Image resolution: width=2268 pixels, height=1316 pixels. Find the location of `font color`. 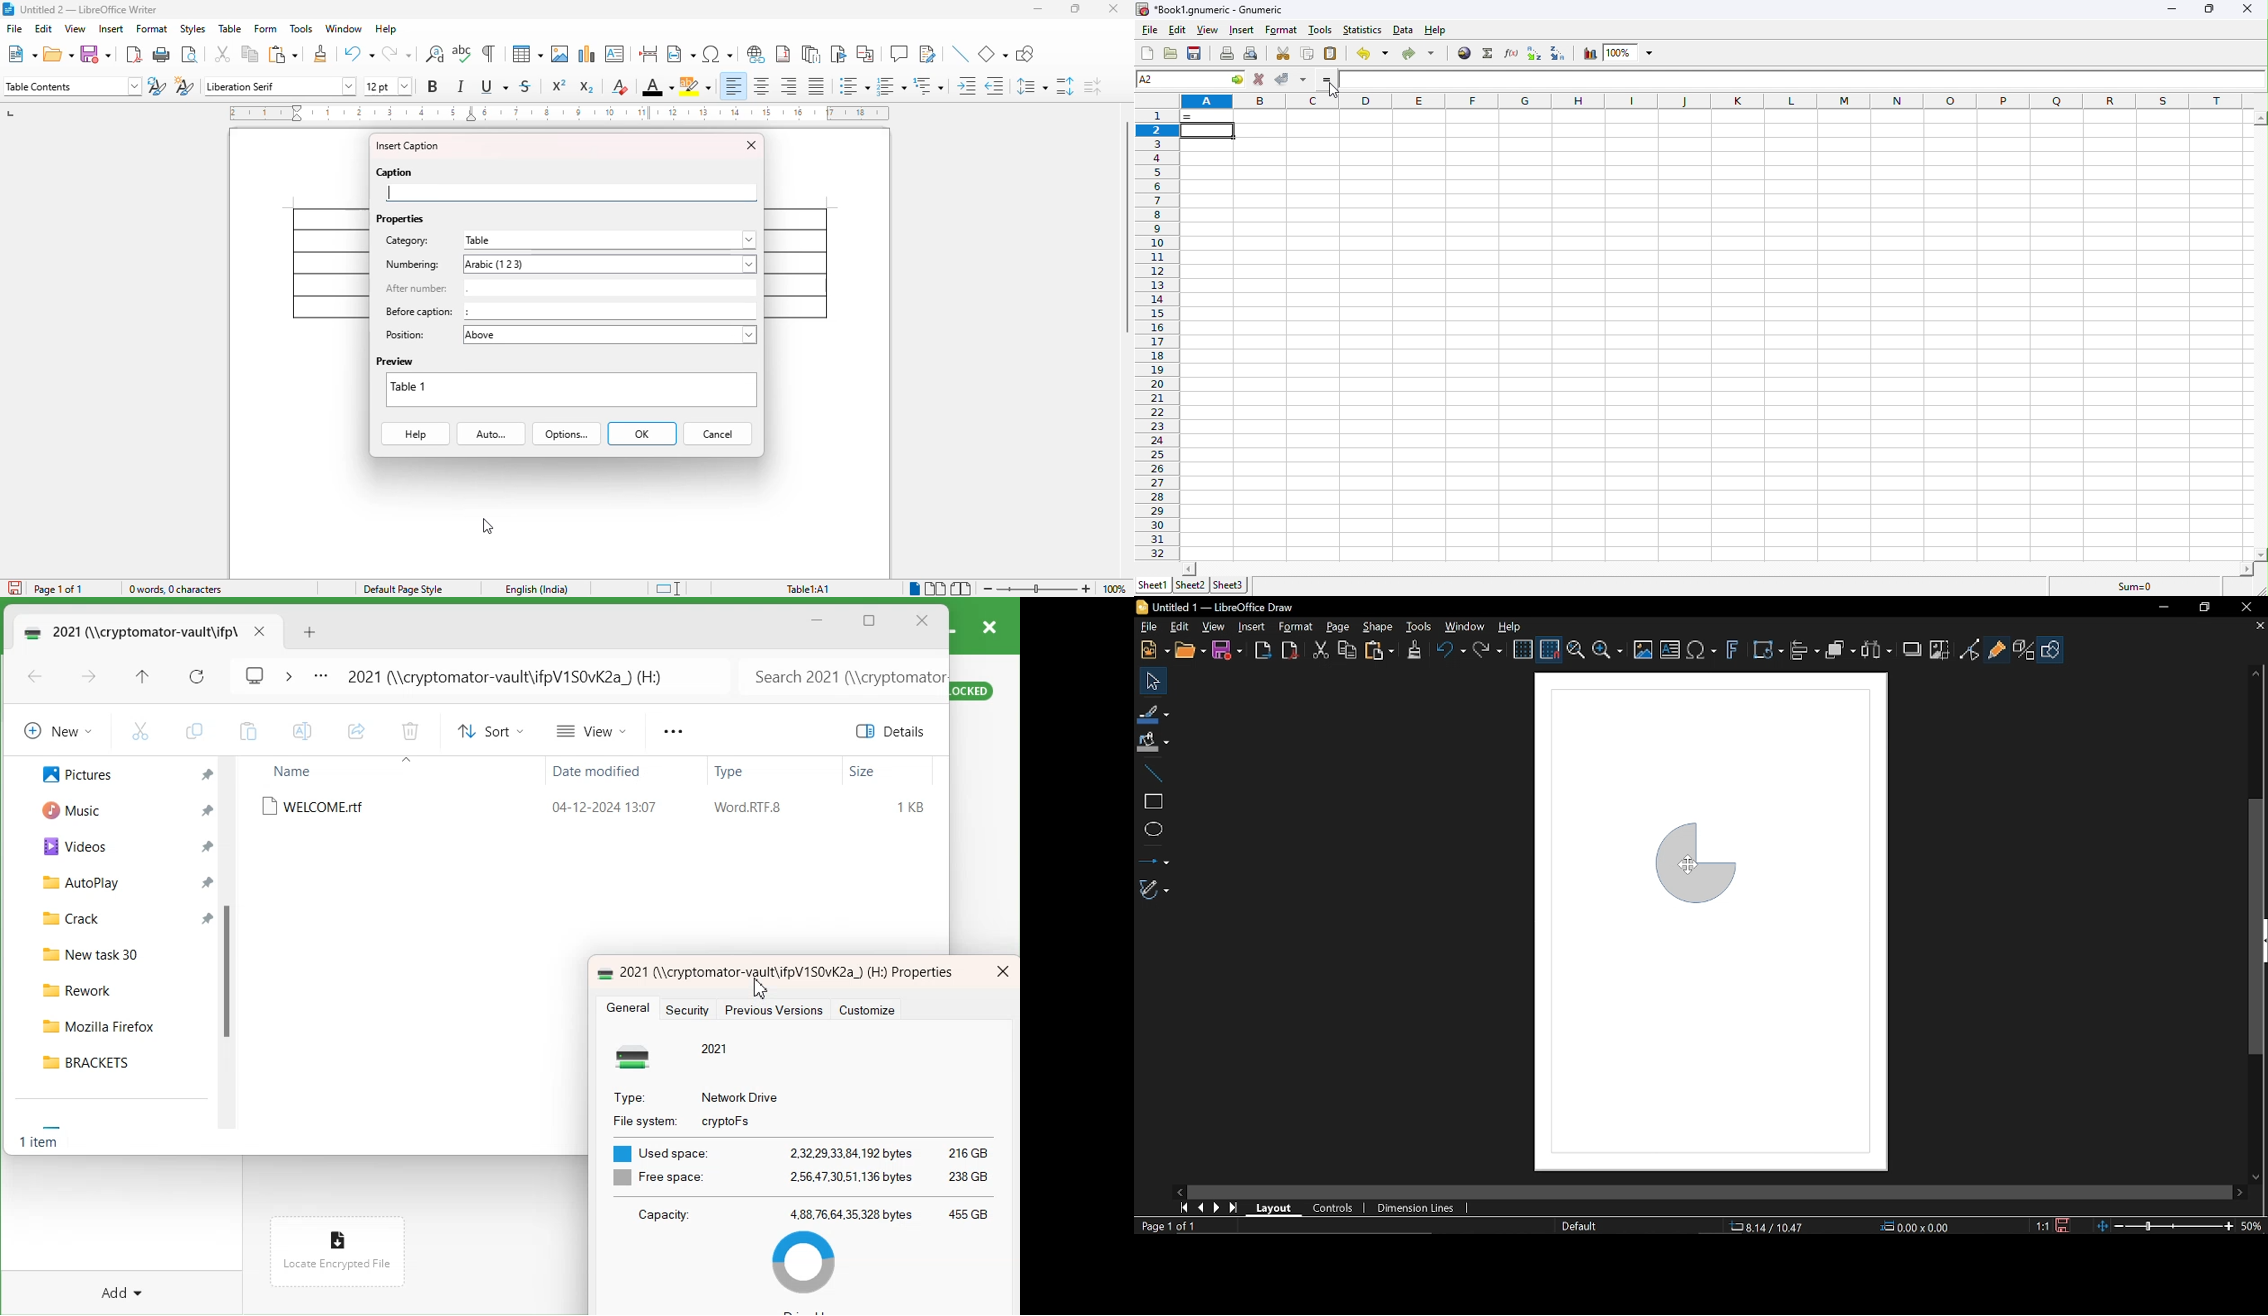

font color is located at coordinates (658, 86).